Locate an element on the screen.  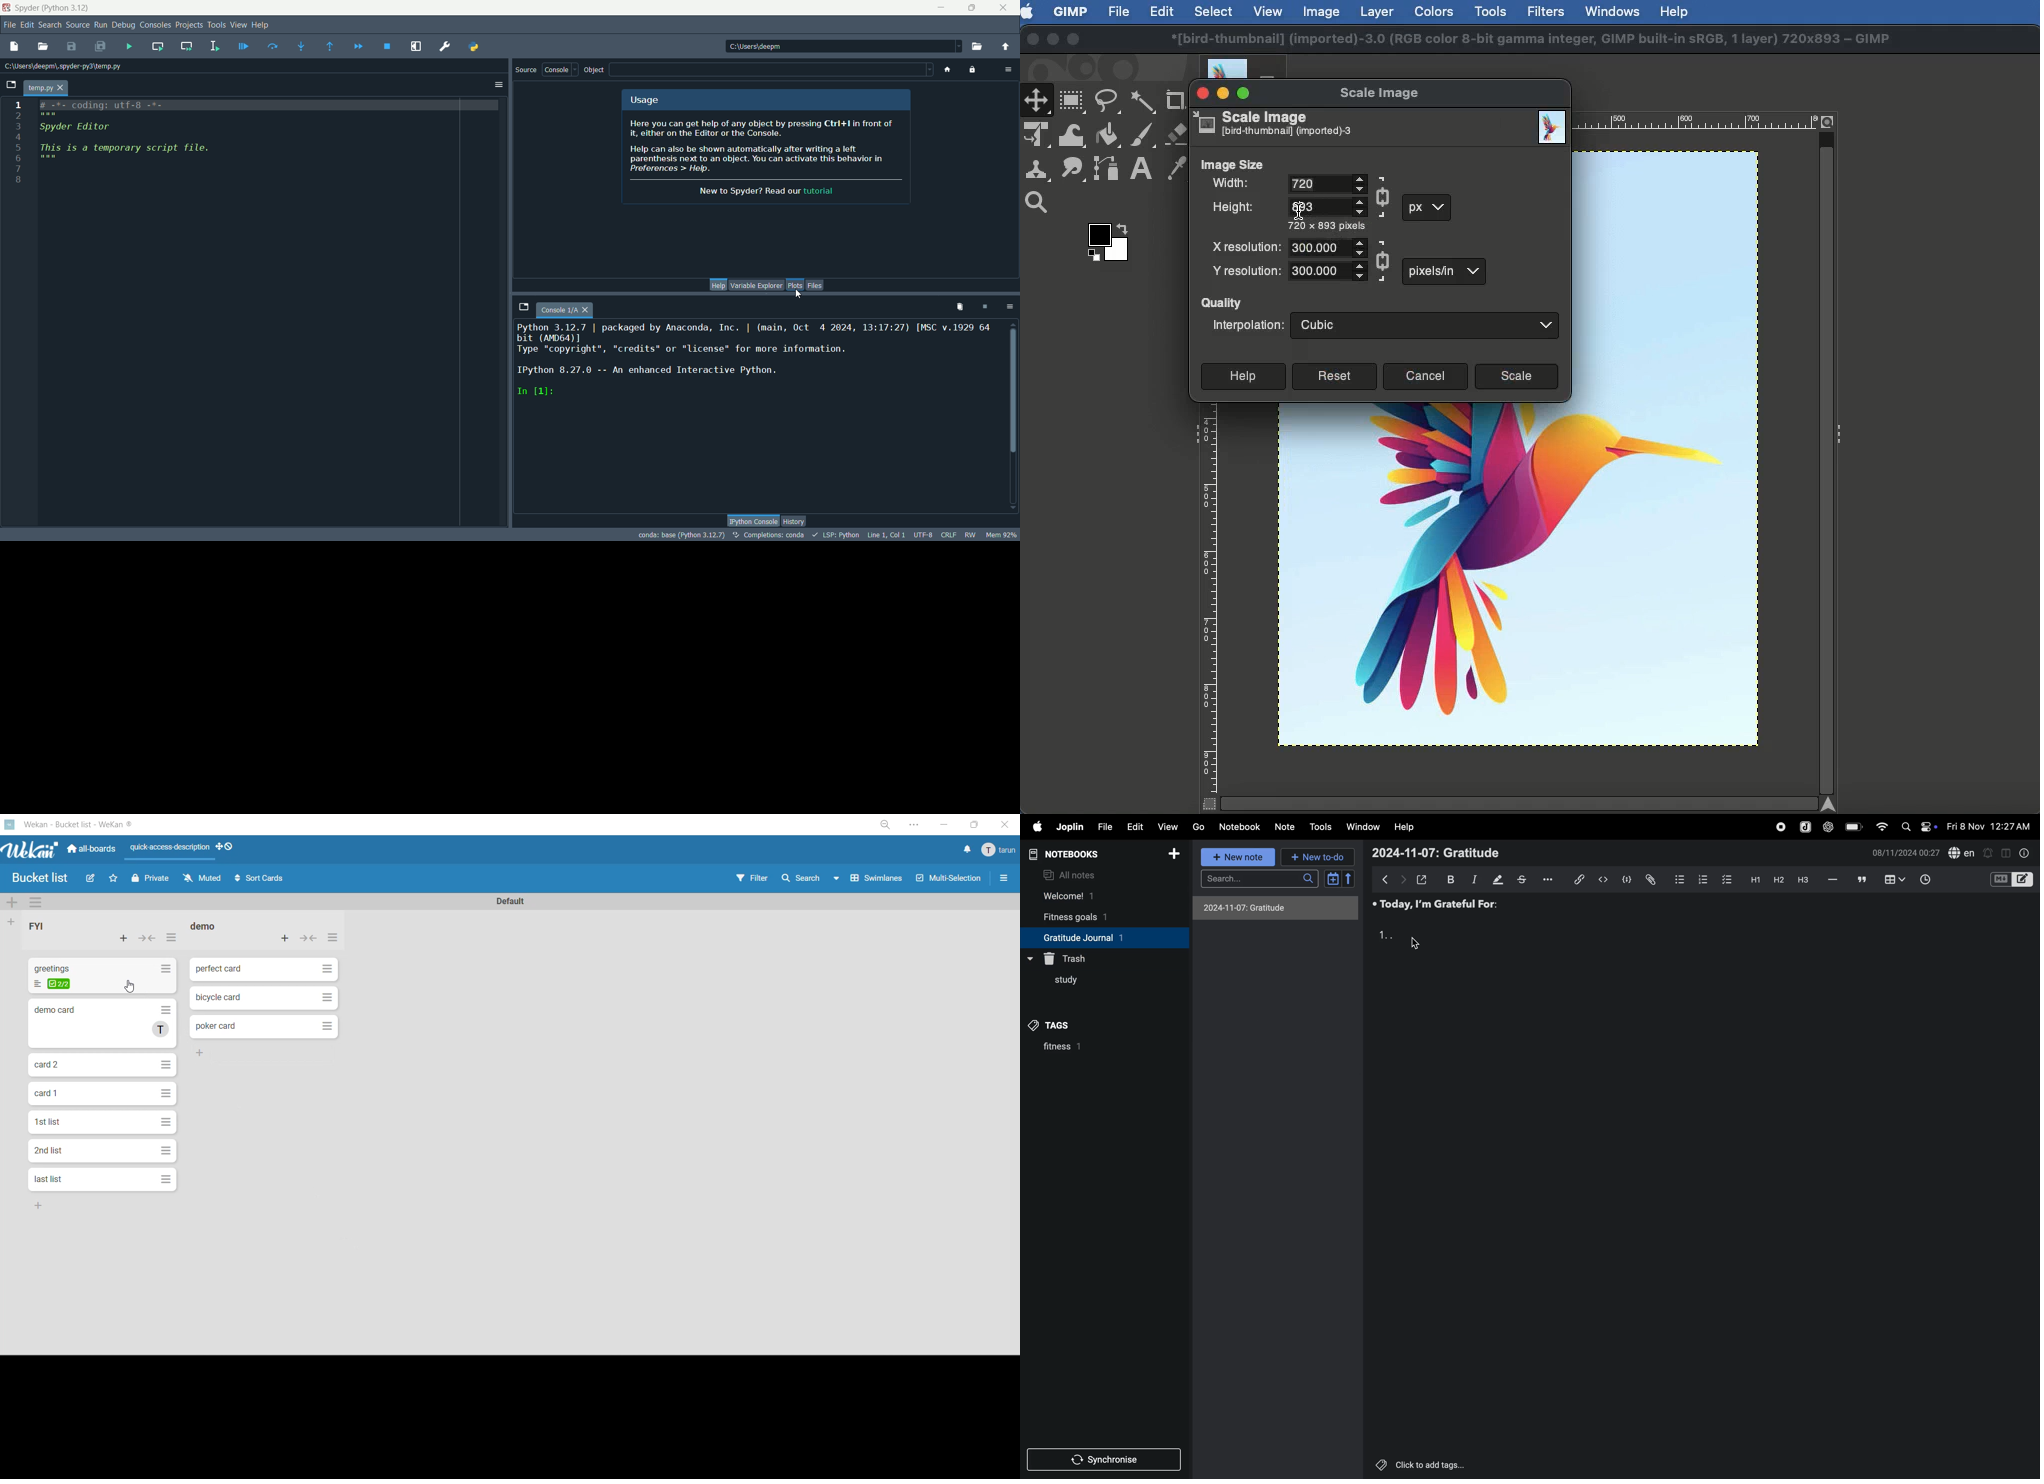
backward is located at coordinates (1386, 879).